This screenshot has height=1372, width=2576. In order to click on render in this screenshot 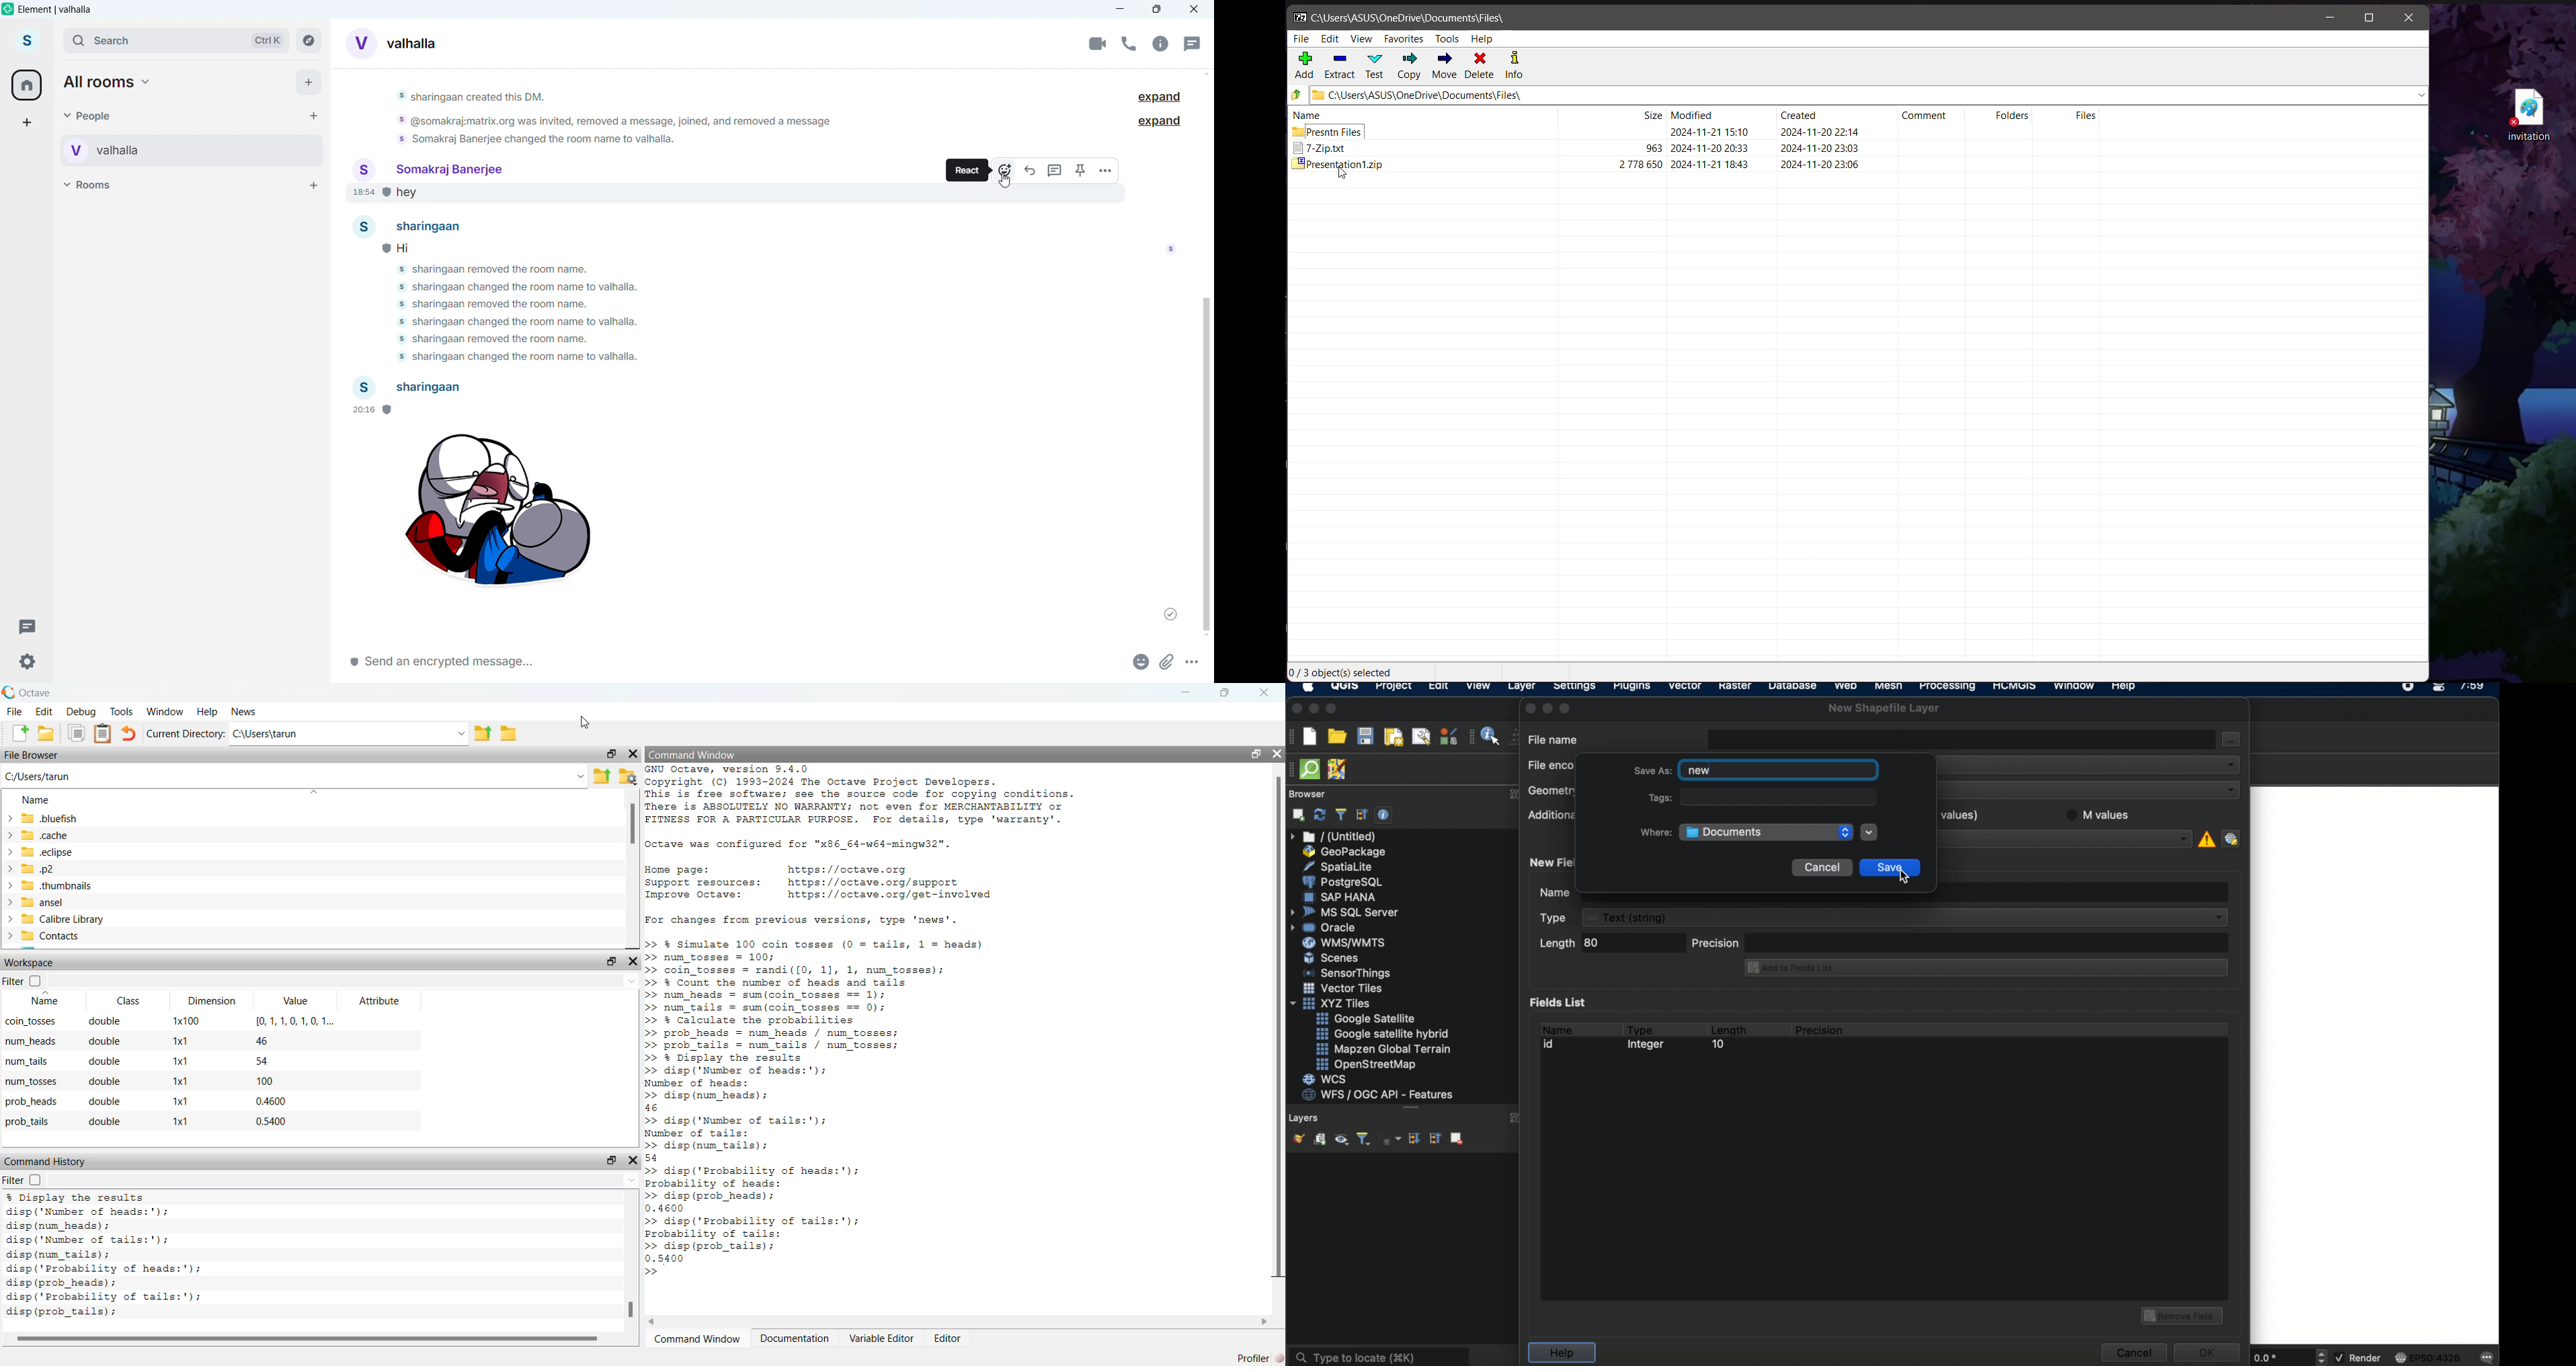, I will do `click(2360, 1358)`.